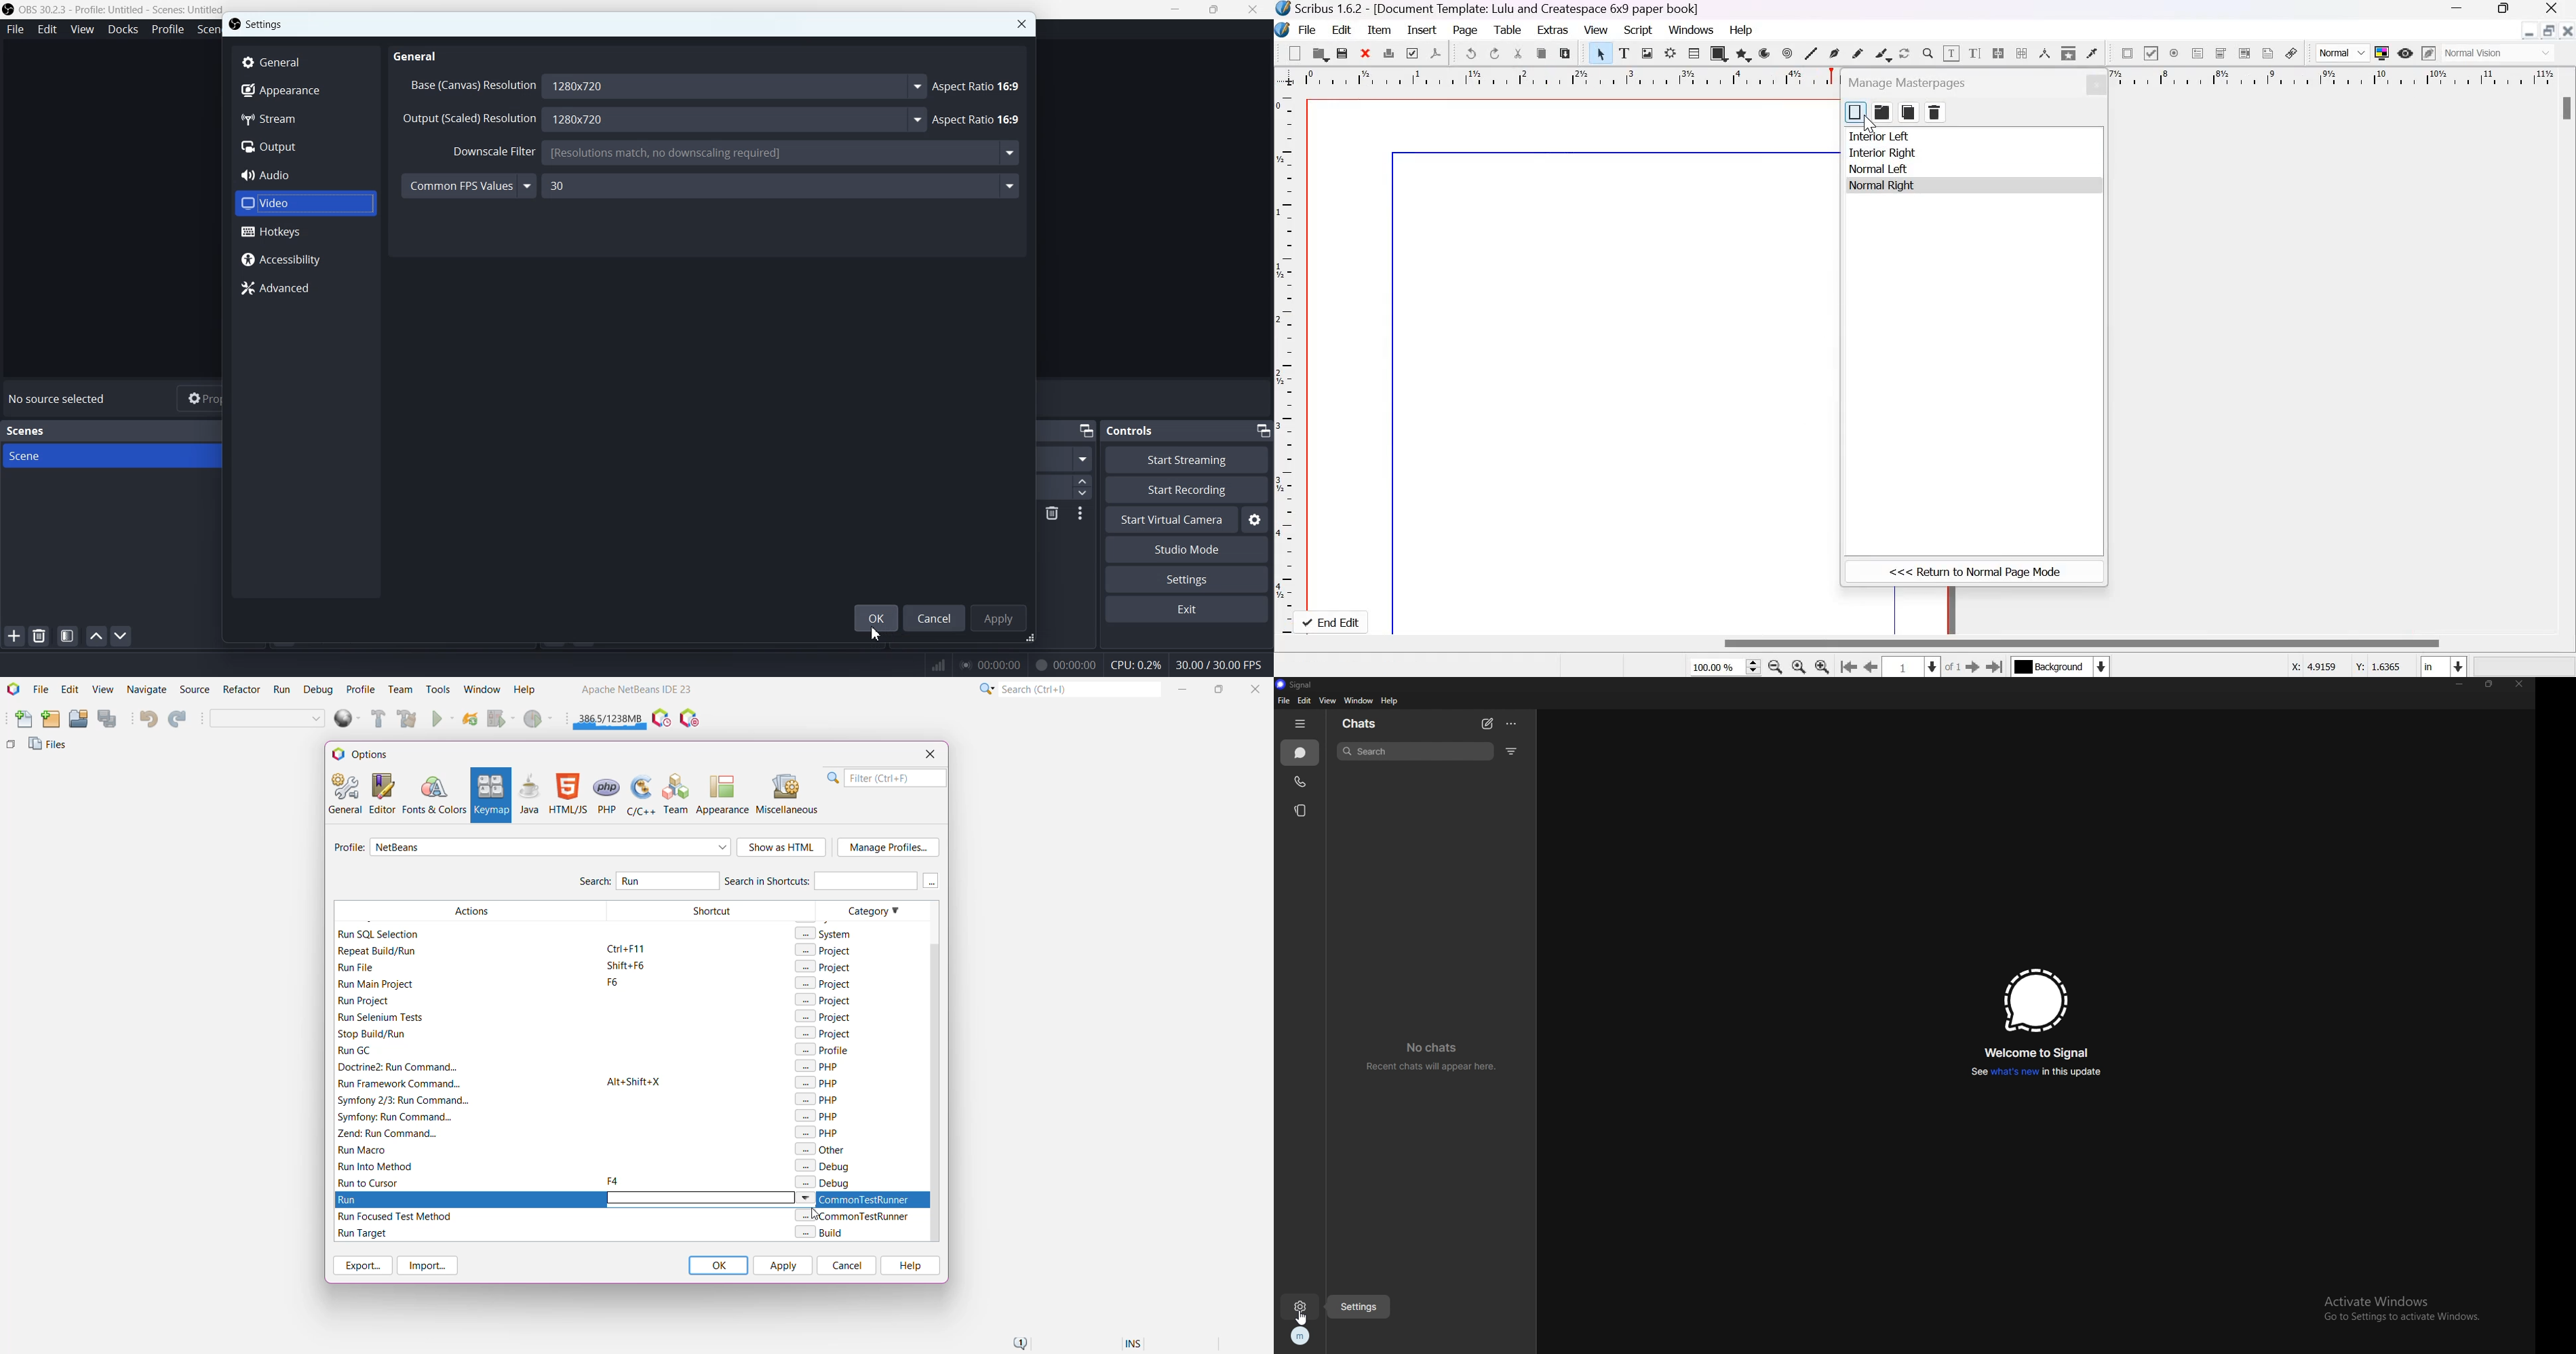  Describe the element at coordinates (305, 175) in the screenshot. I see `Audio` at that location.